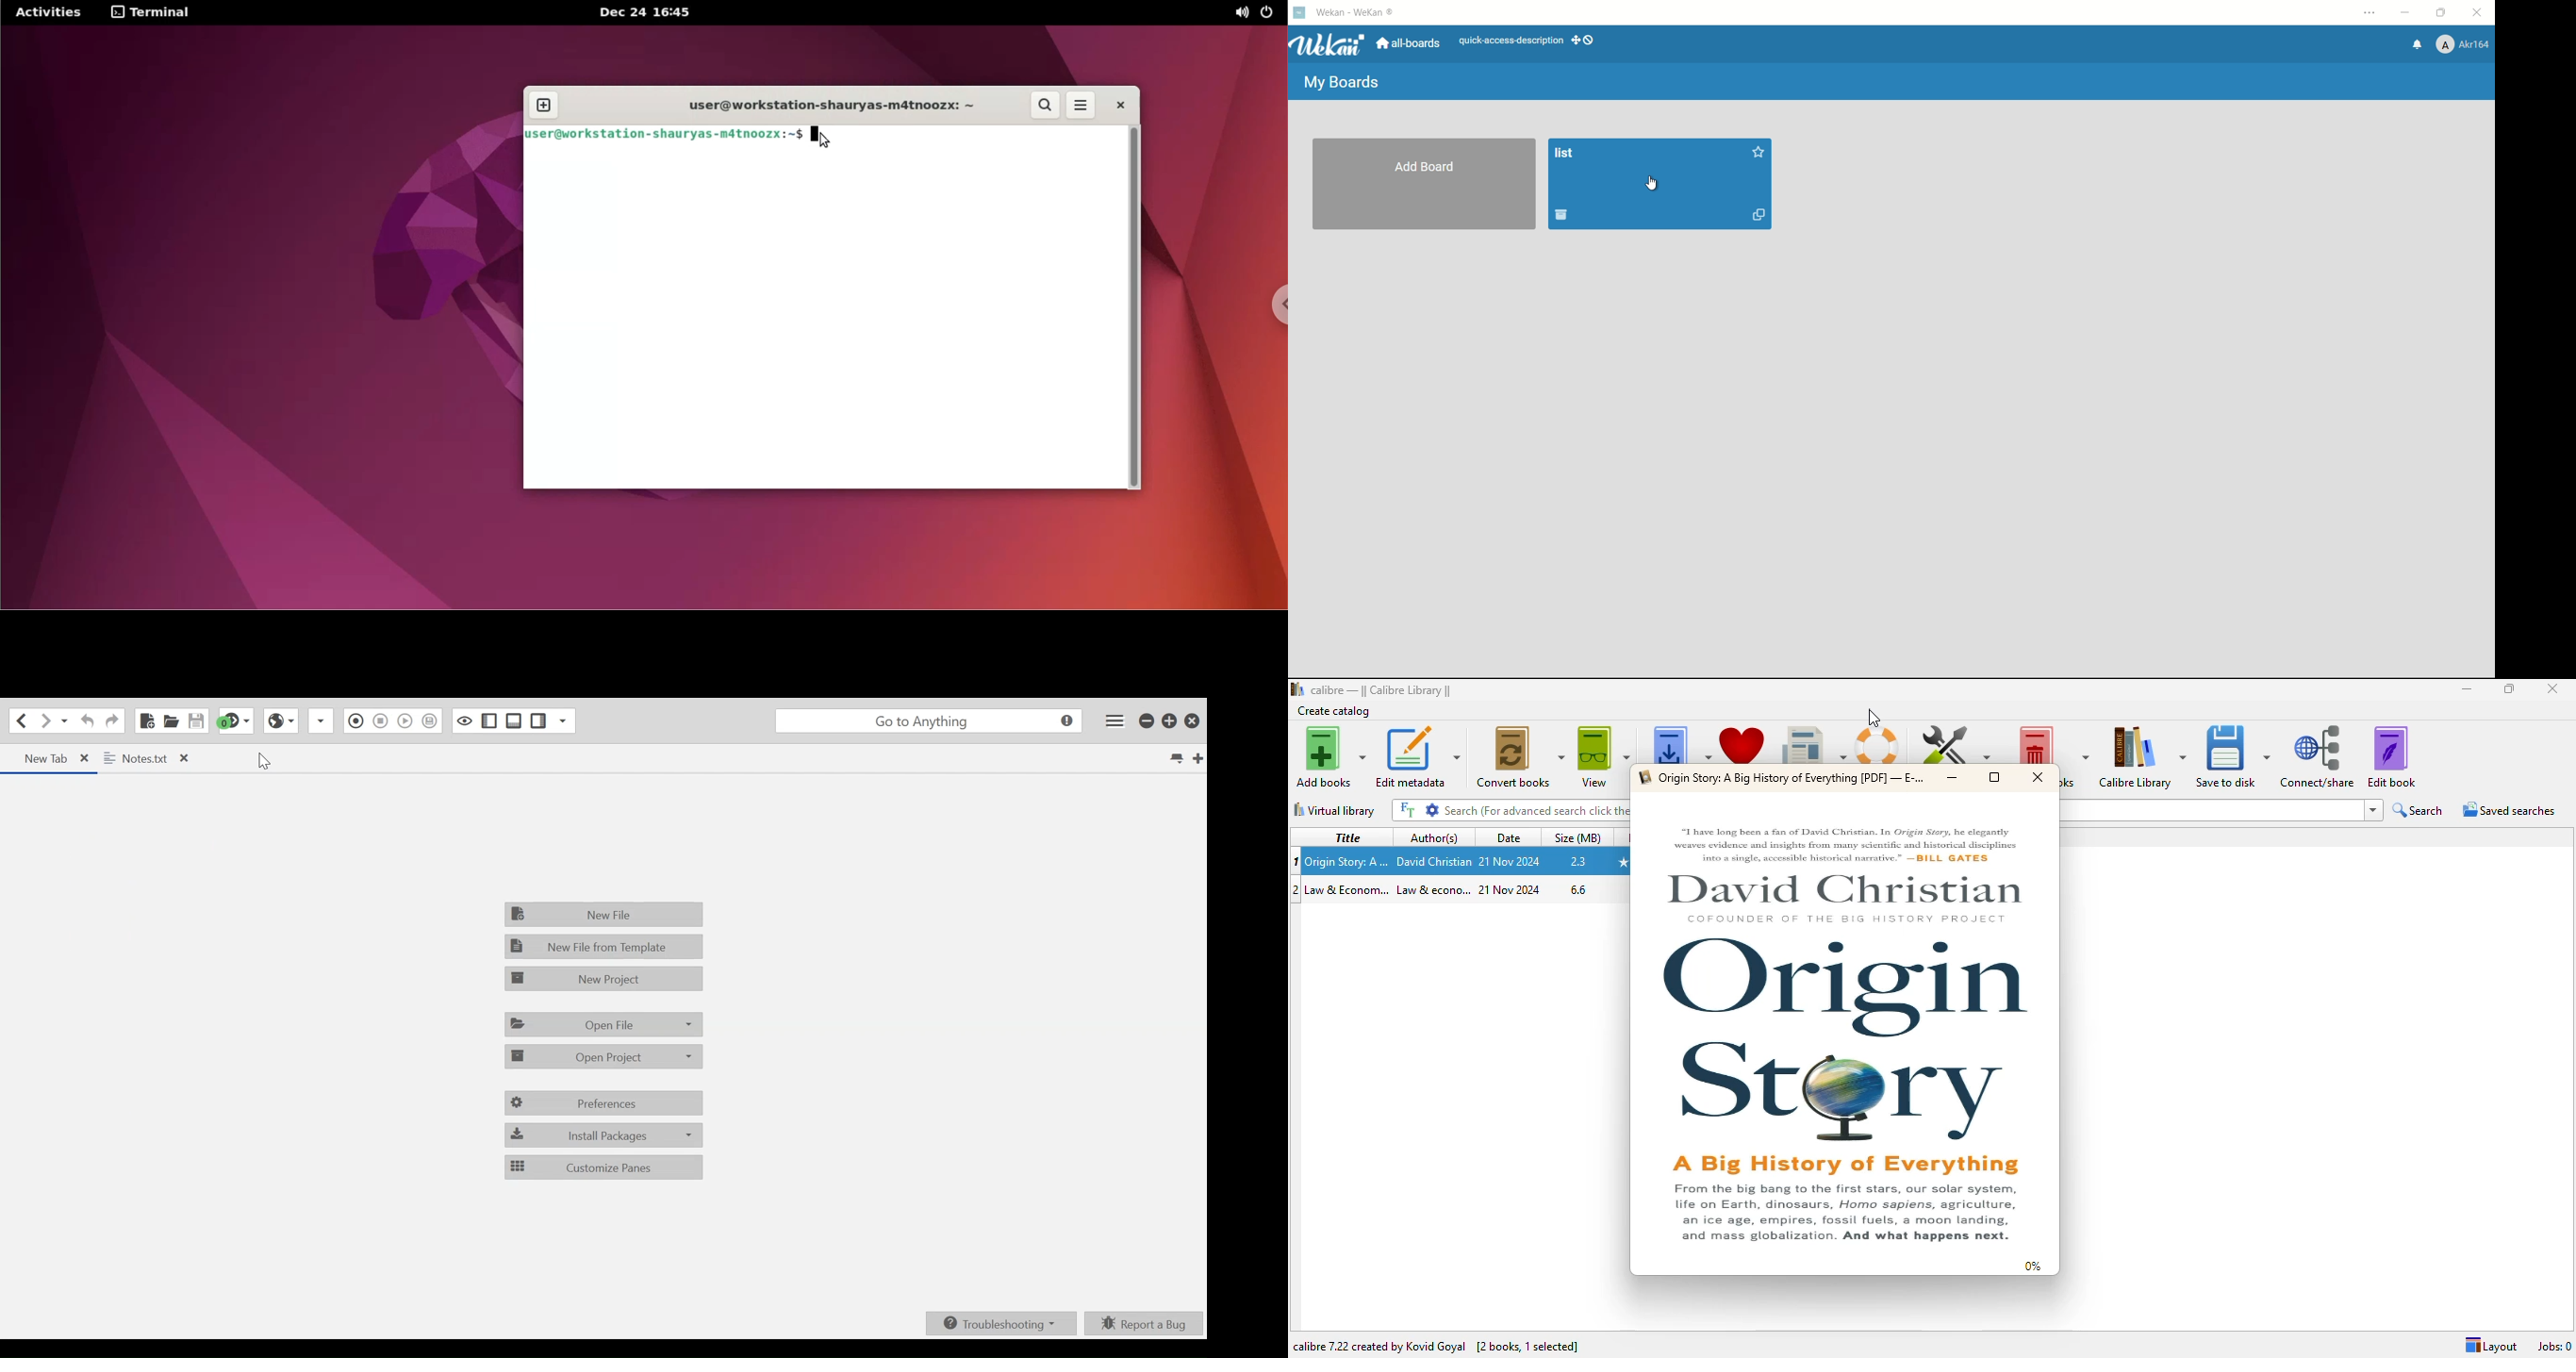  What do you see at coordinates (1579, 836) in the screenshot?
I see `size (MB)` at bounding box center [1579, 836].